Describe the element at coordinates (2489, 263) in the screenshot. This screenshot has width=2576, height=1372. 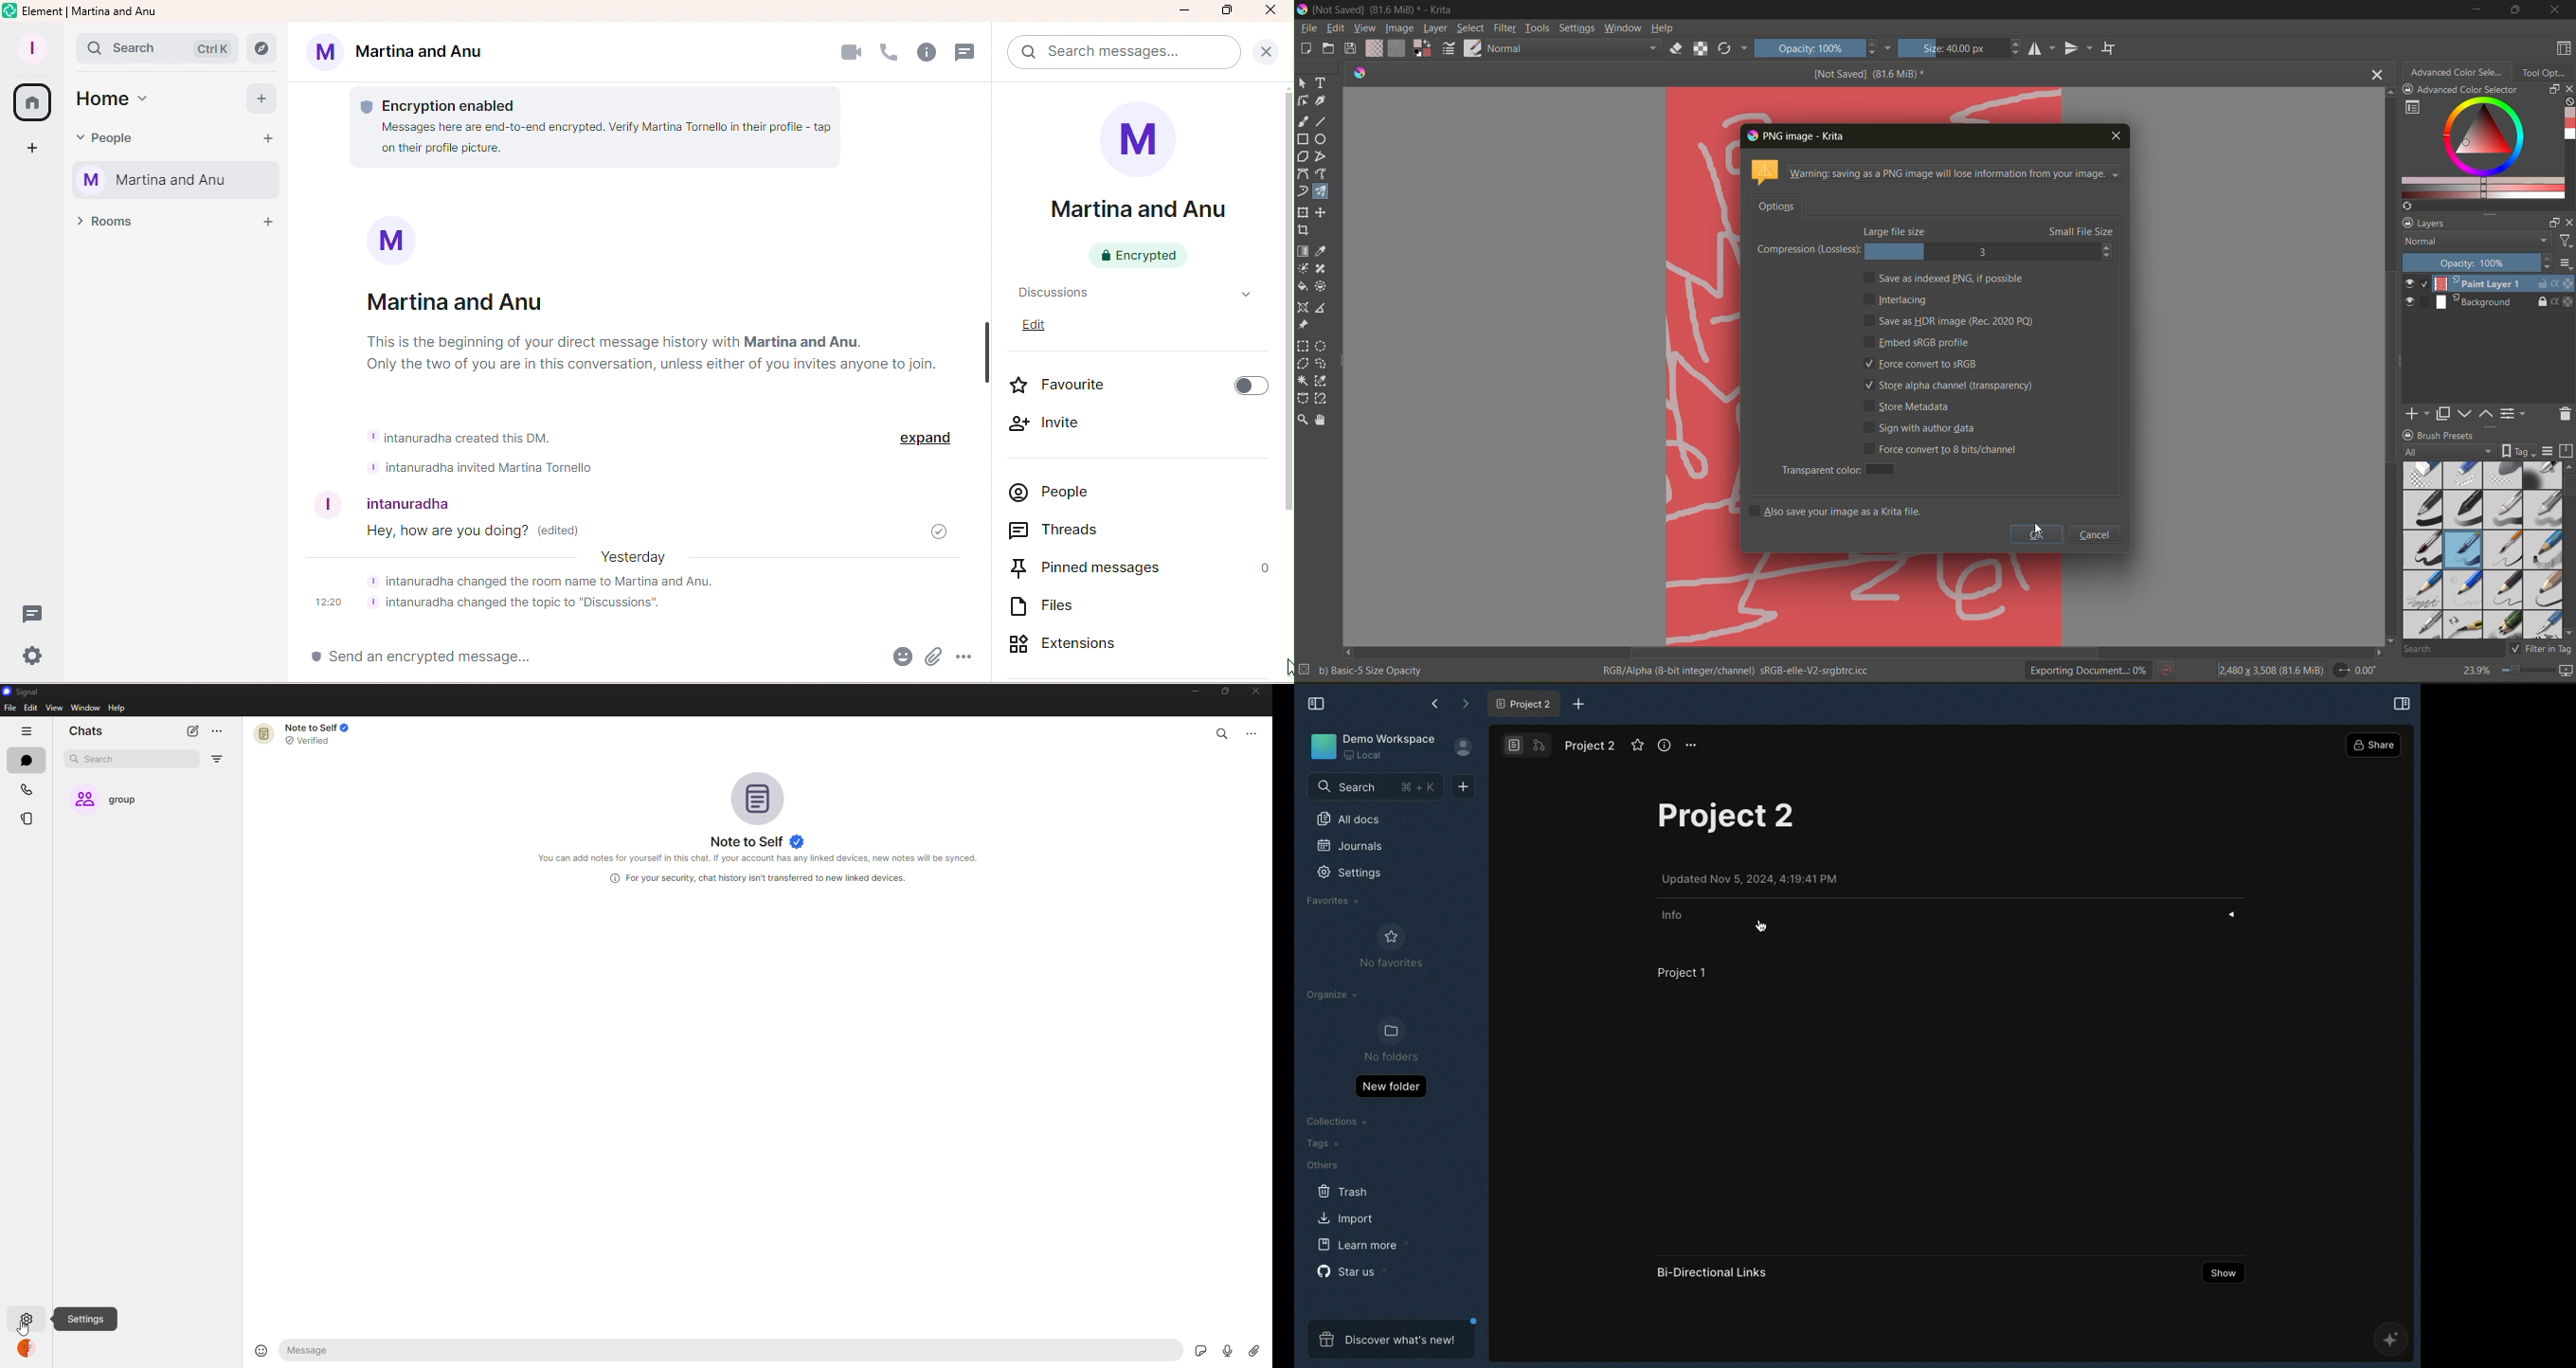
I see `opacity` at that location.